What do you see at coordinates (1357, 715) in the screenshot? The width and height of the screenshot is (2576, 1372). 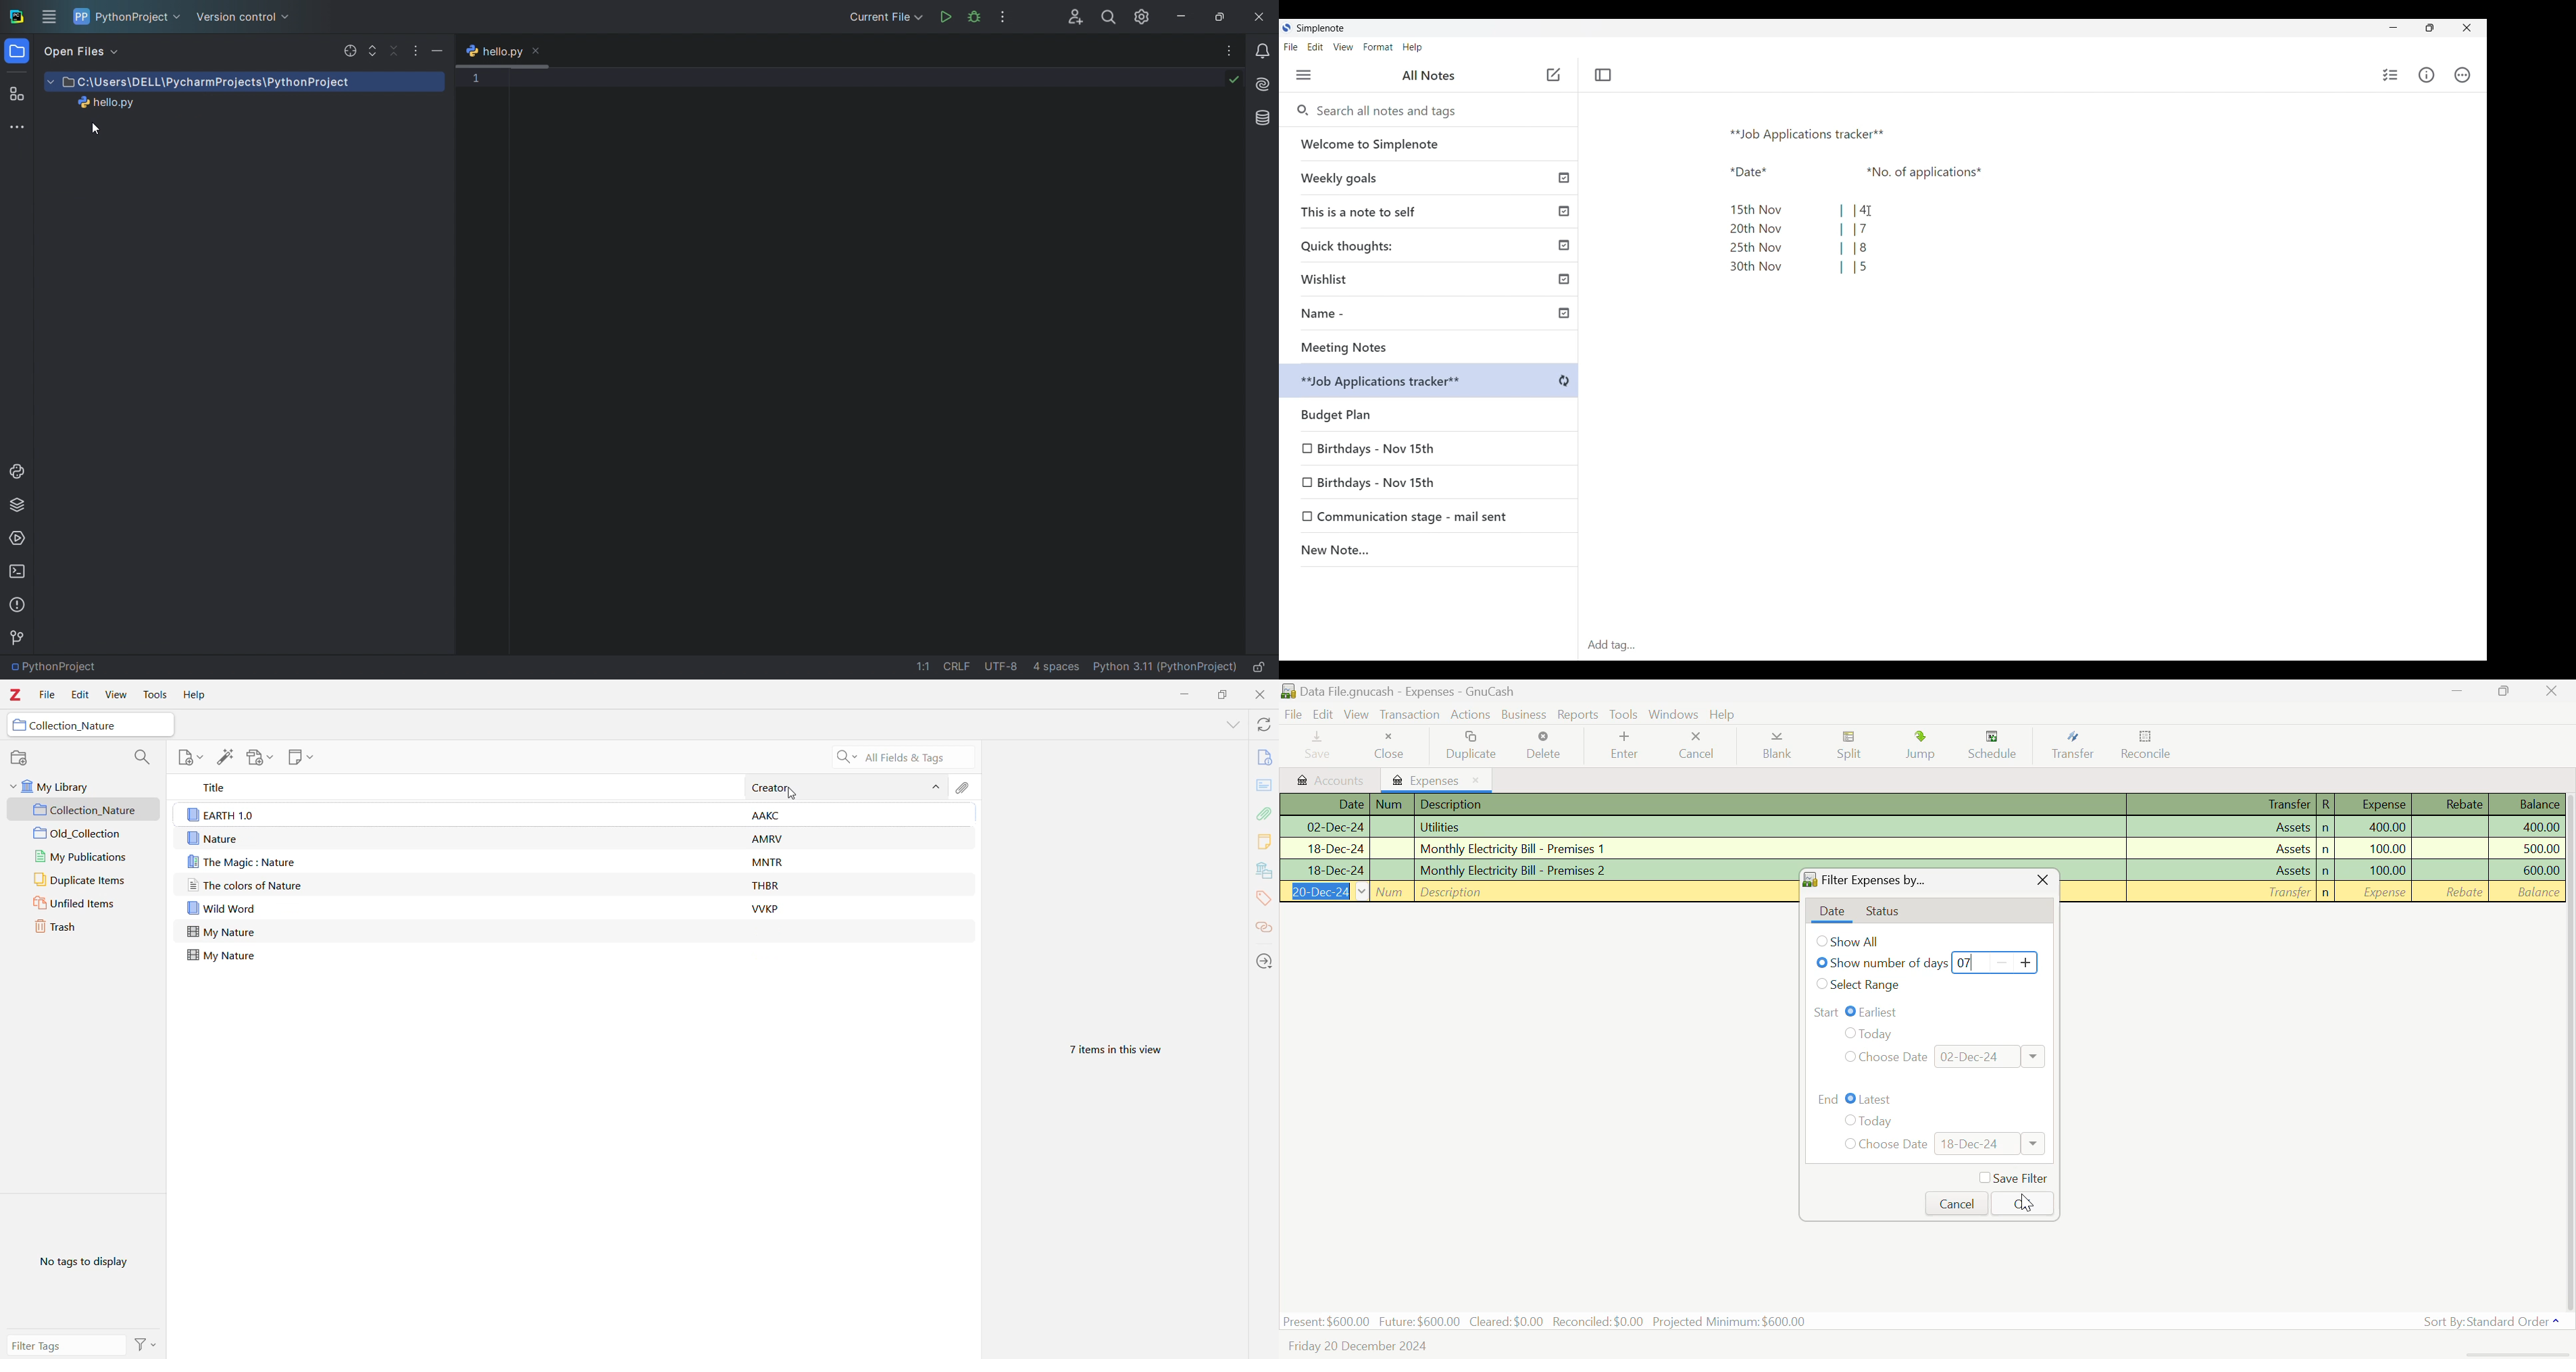 I see `View` at bounding box center [1357, 715].